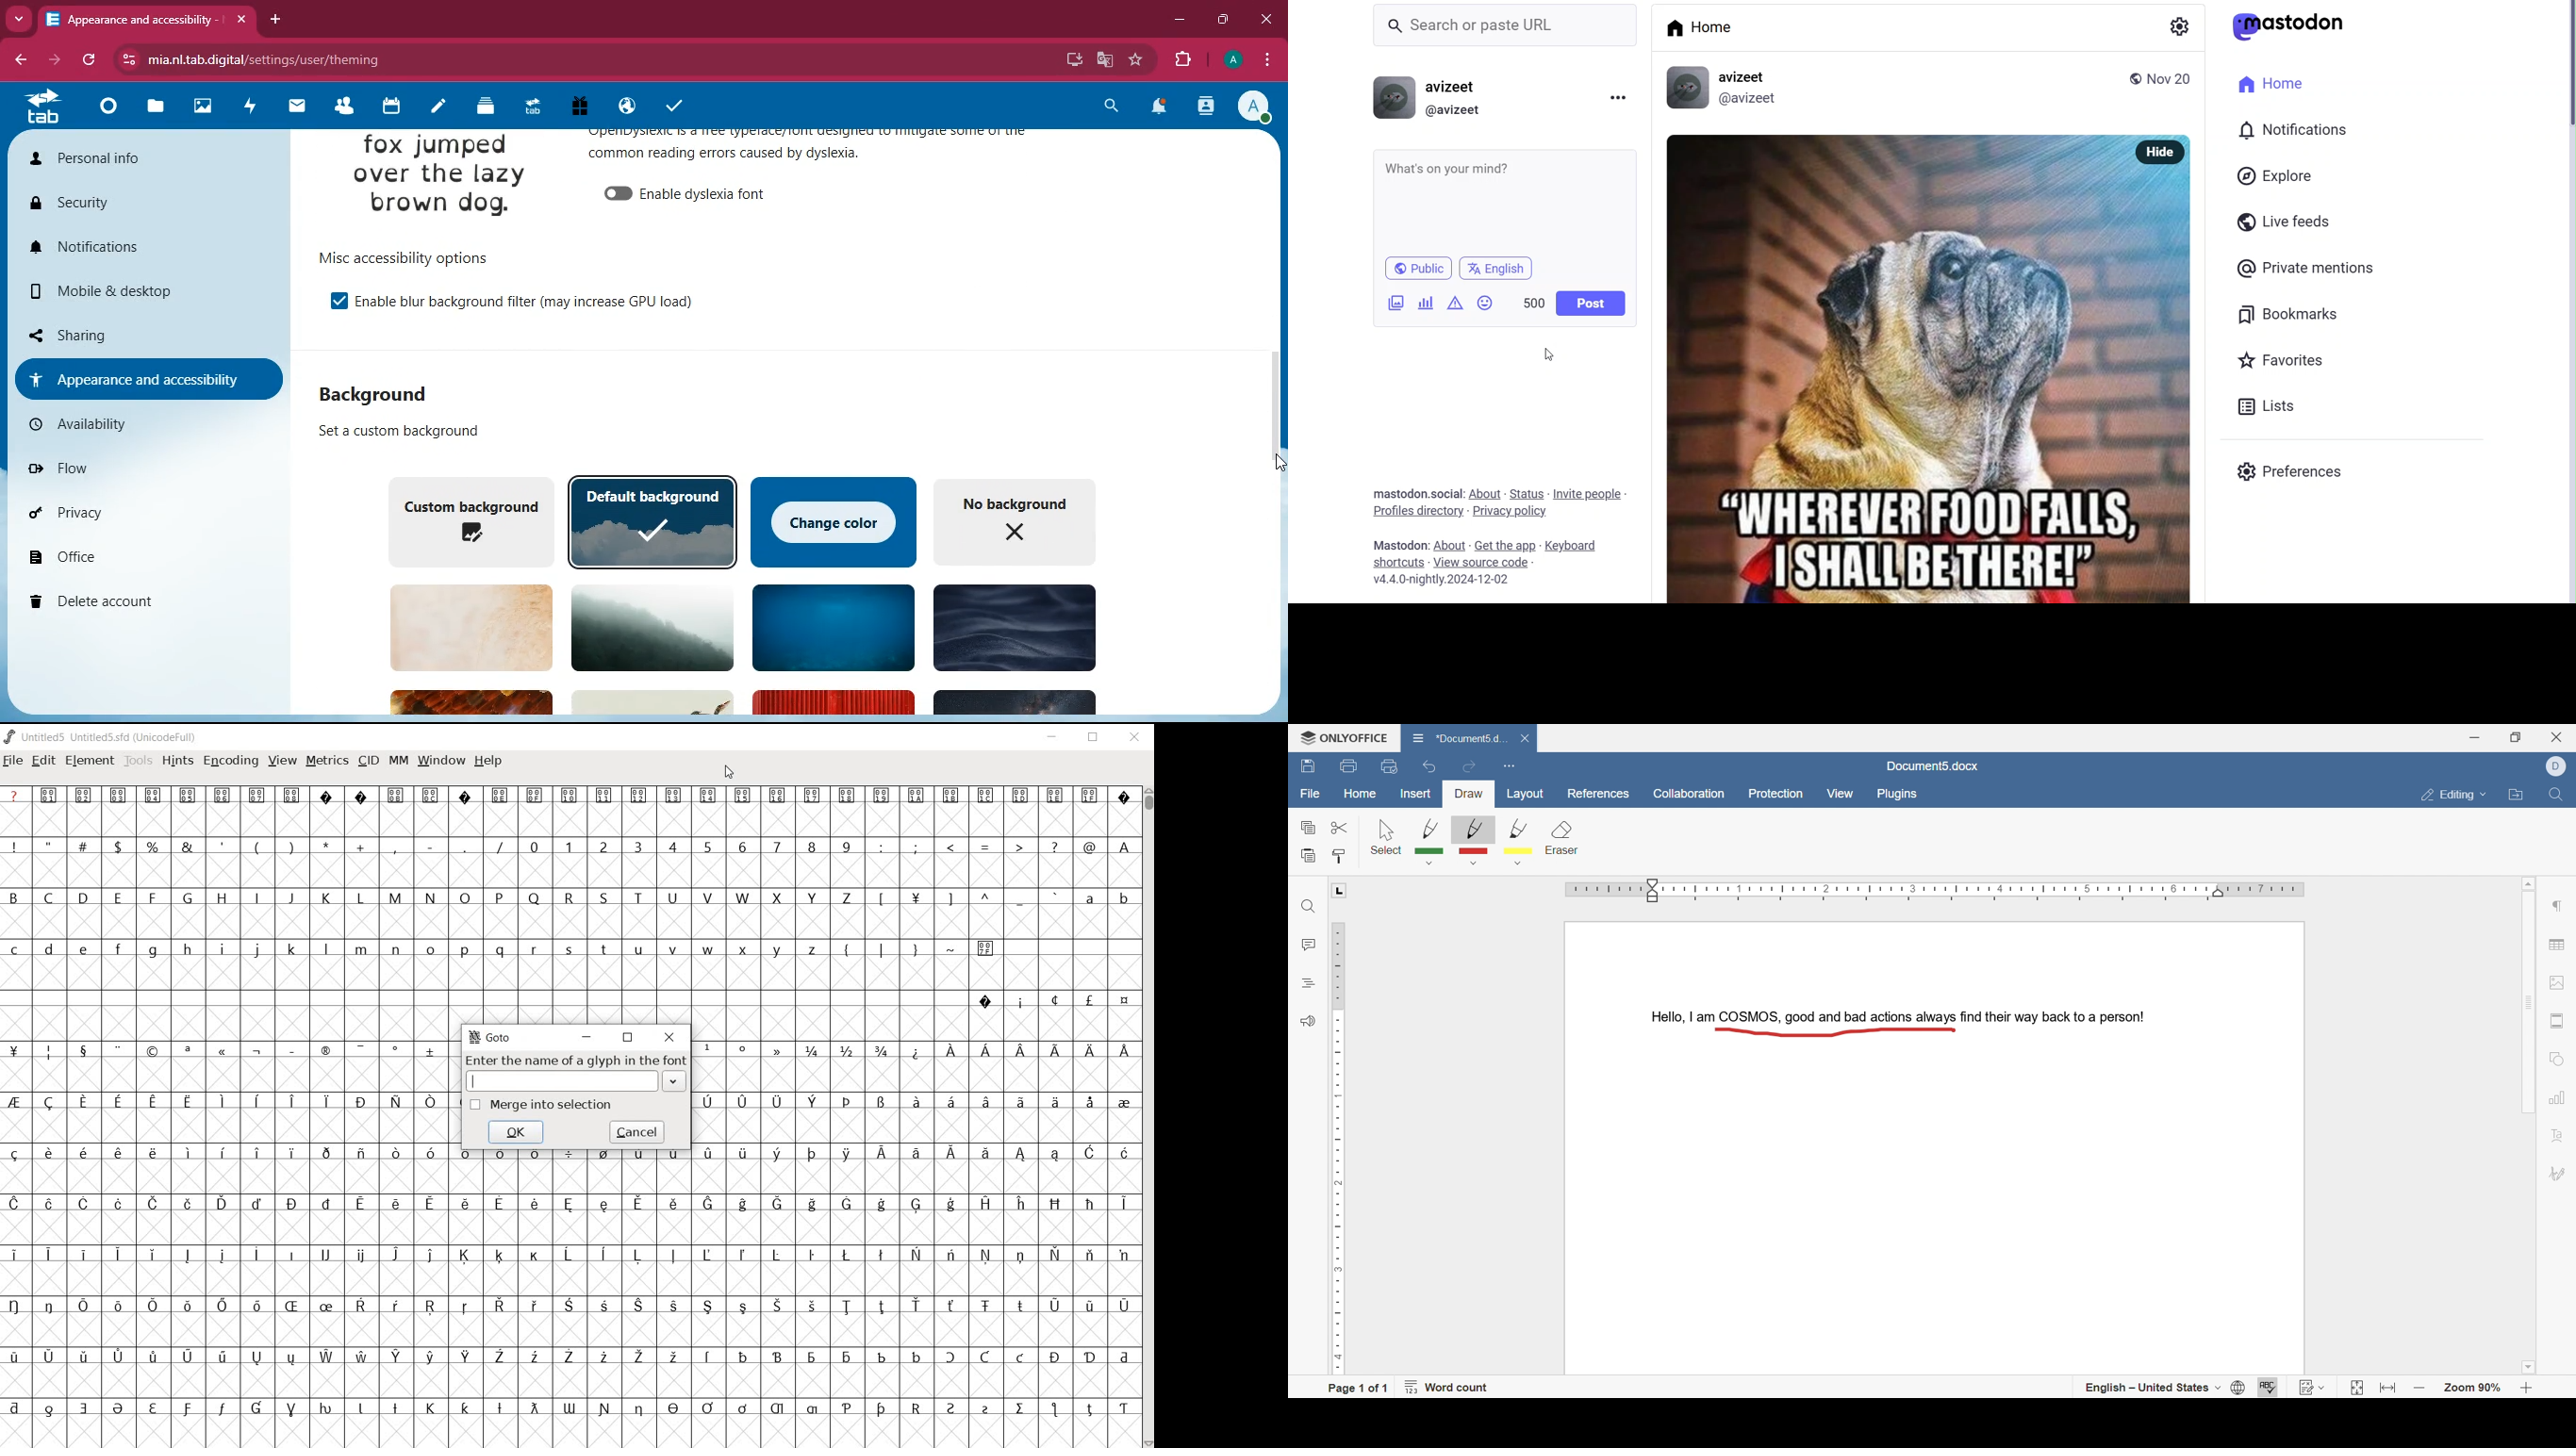 Image resolution: width=2576 pixels, height=1456 pixels. What do you see at coordinates (650, 518) in the screenshot?
I see `default` at bounding box center [650, 518].